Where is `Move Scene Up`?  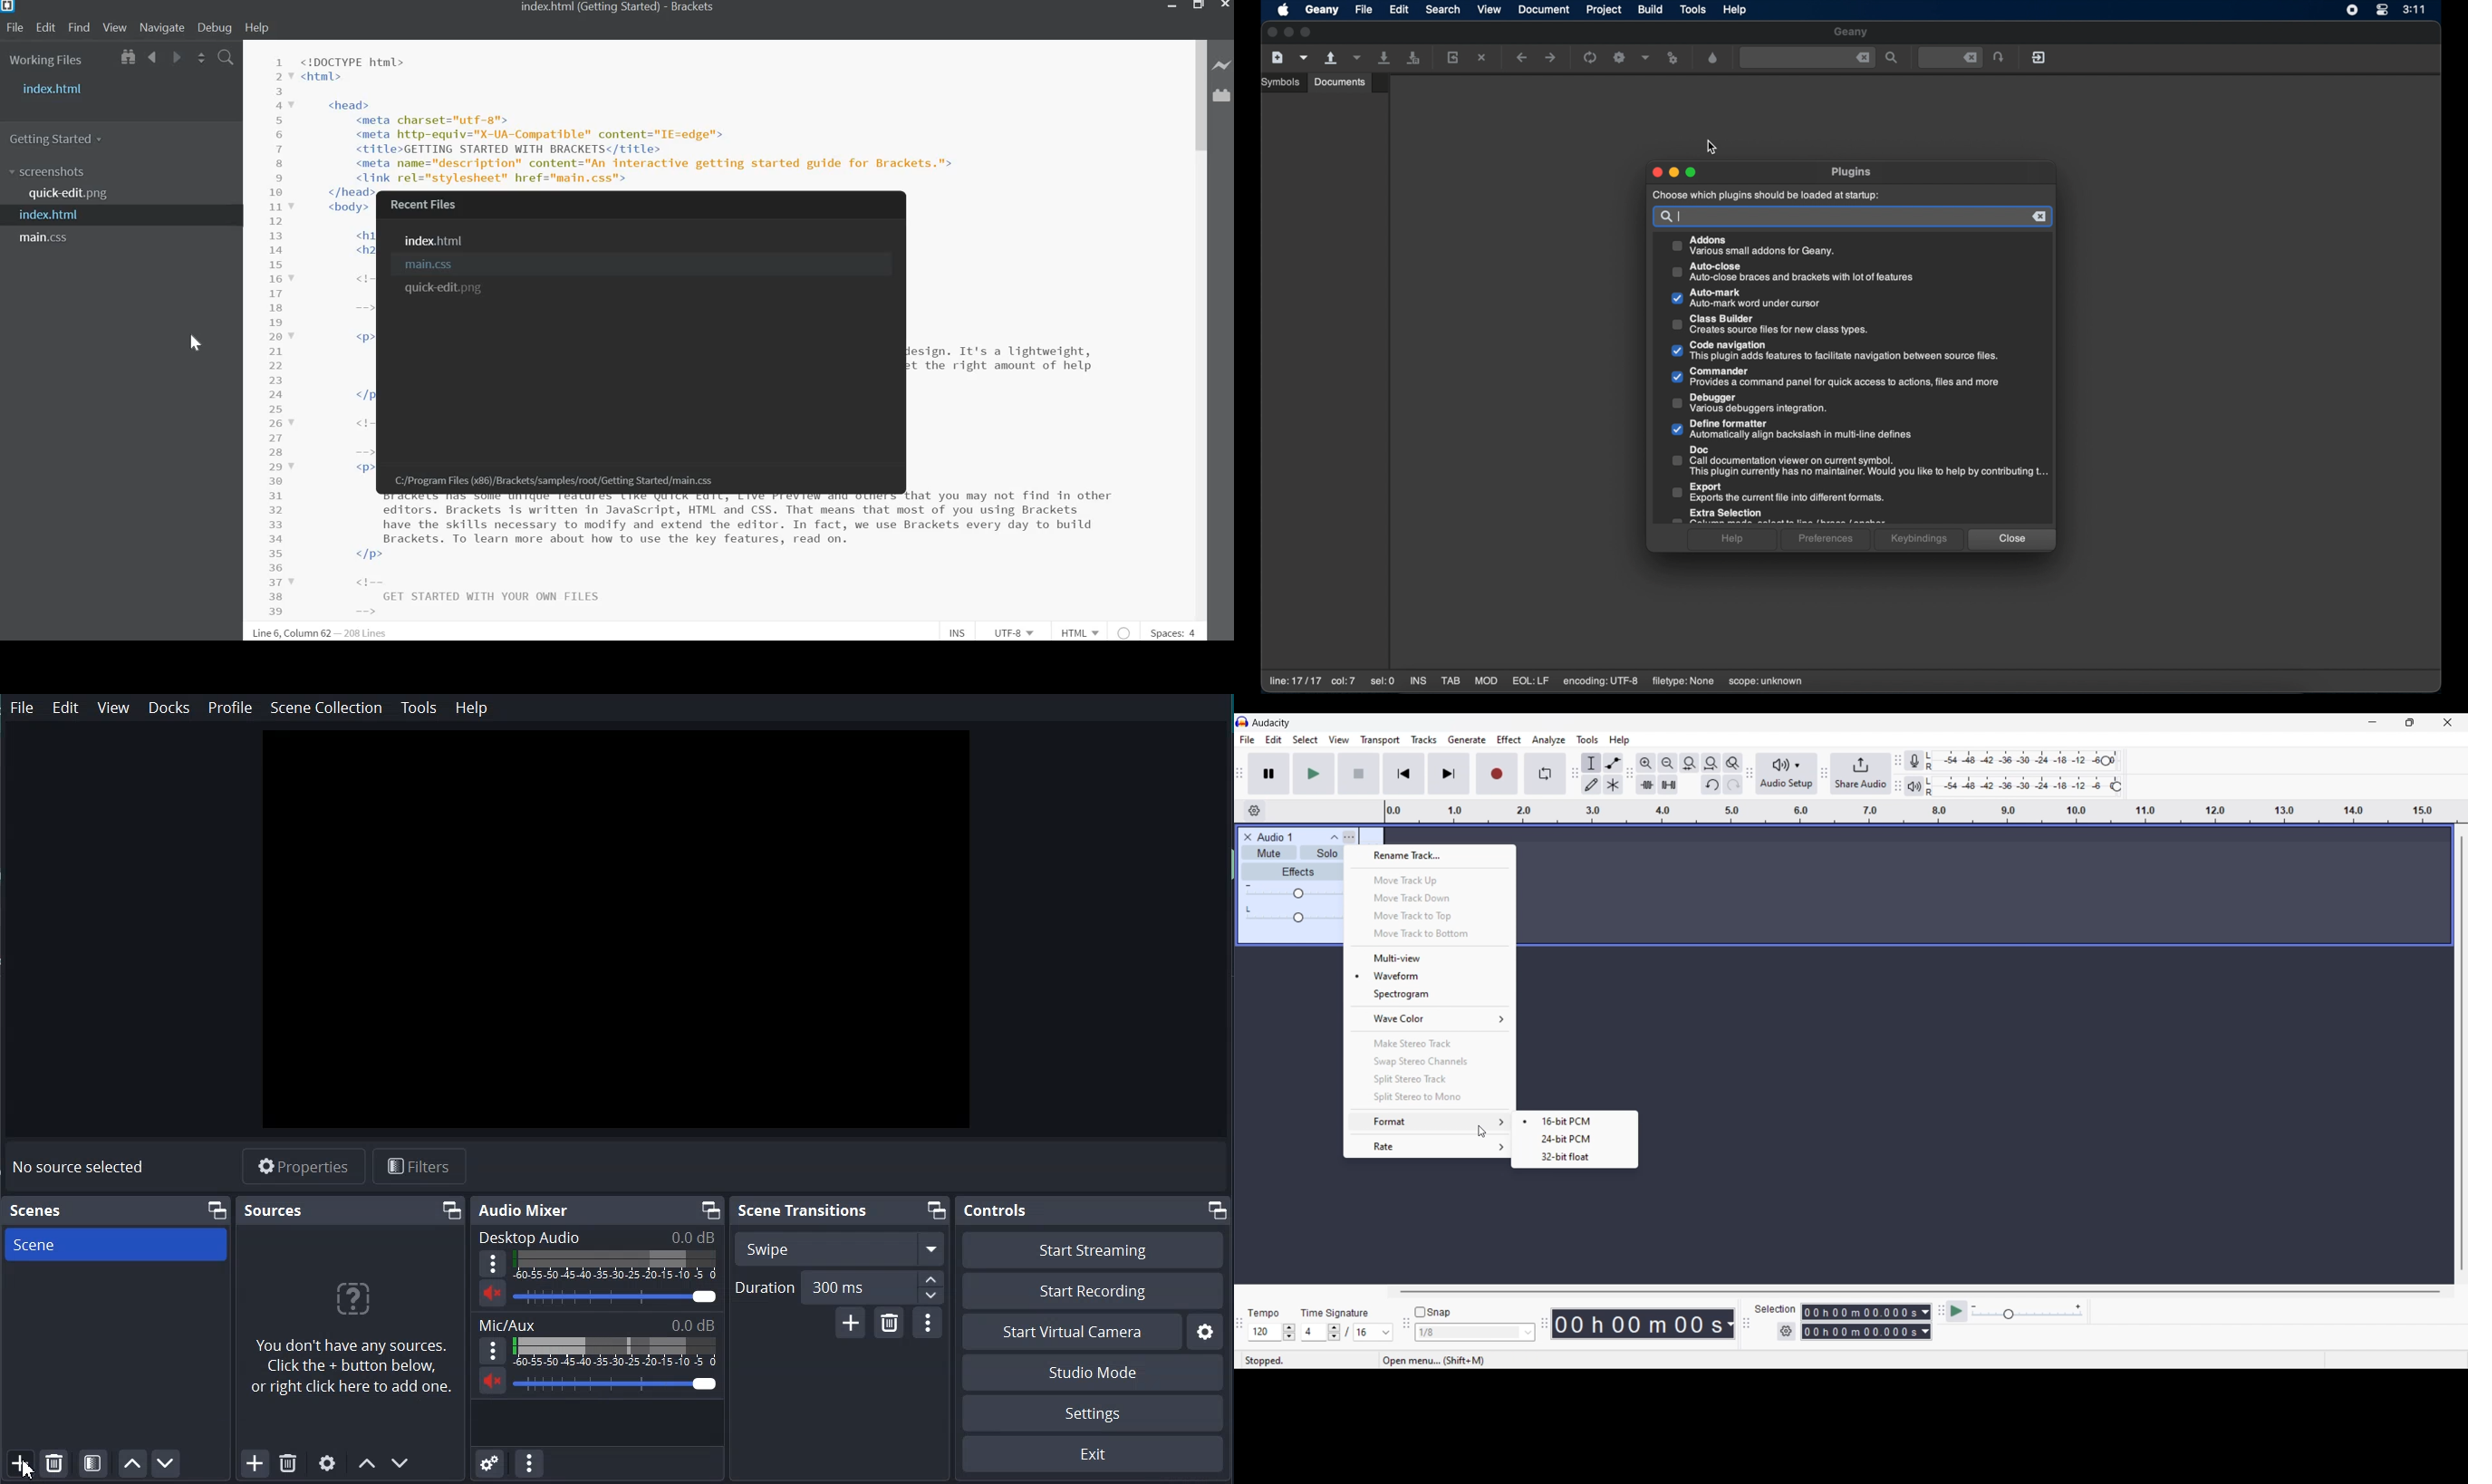 Move Scene Up is located at coordinates (132, 1463).